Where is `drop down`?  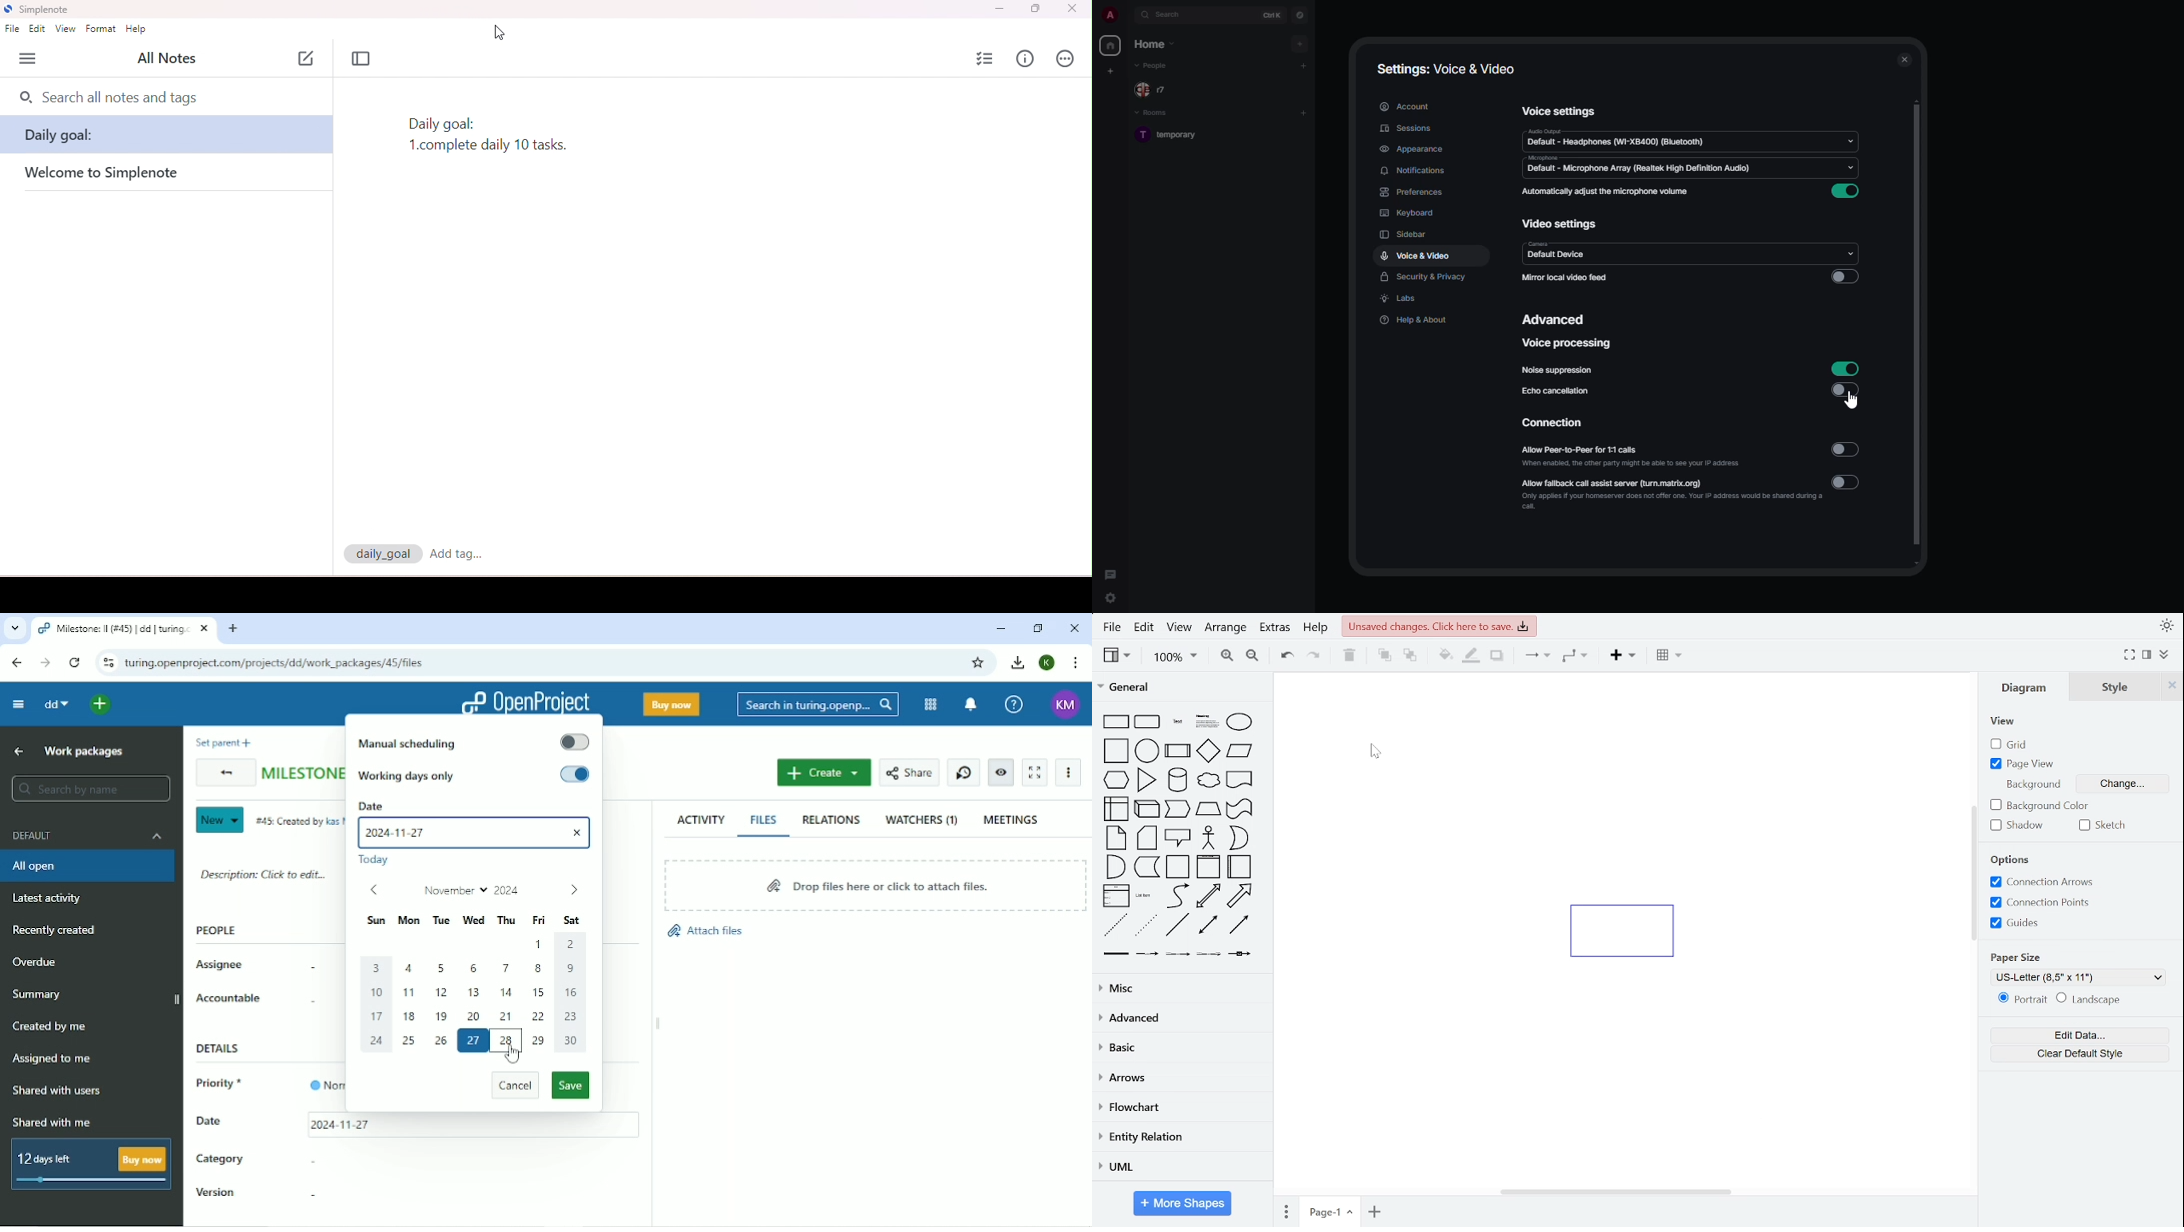 drop down is located at coordinates (1851, 253).